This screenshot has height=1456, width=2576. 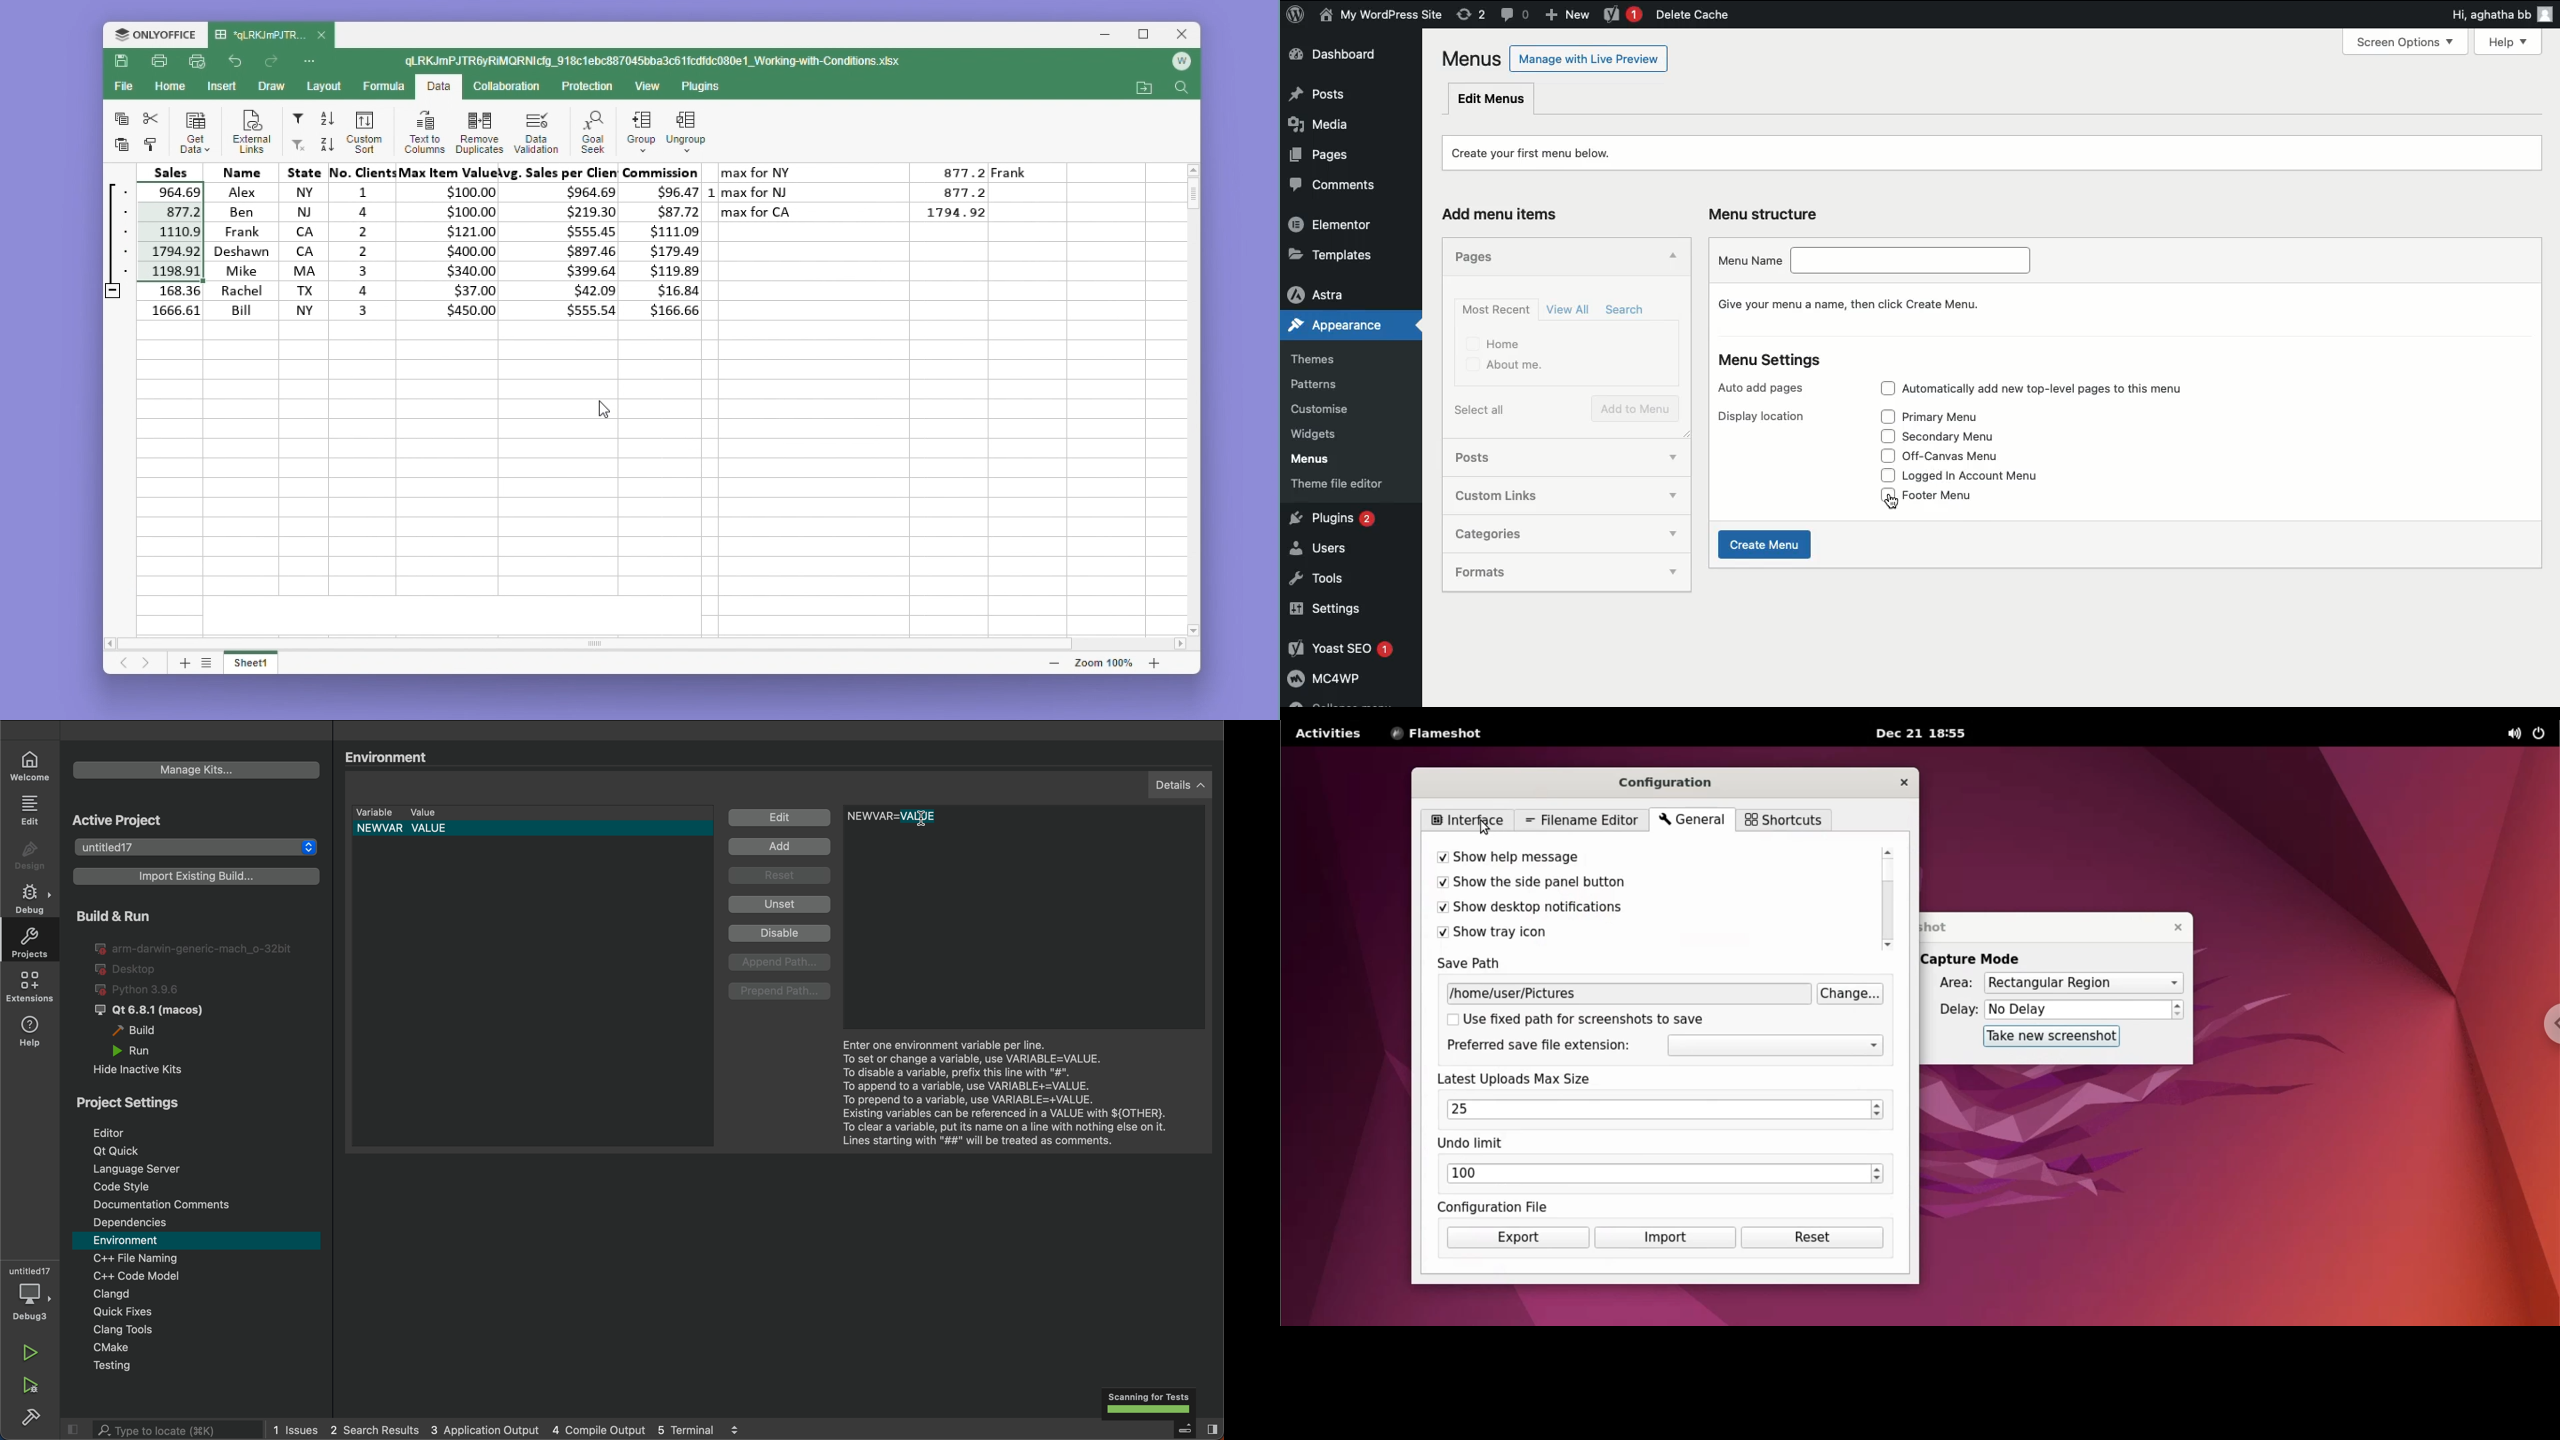 I want to click on close, so click(x=1903, y=784).